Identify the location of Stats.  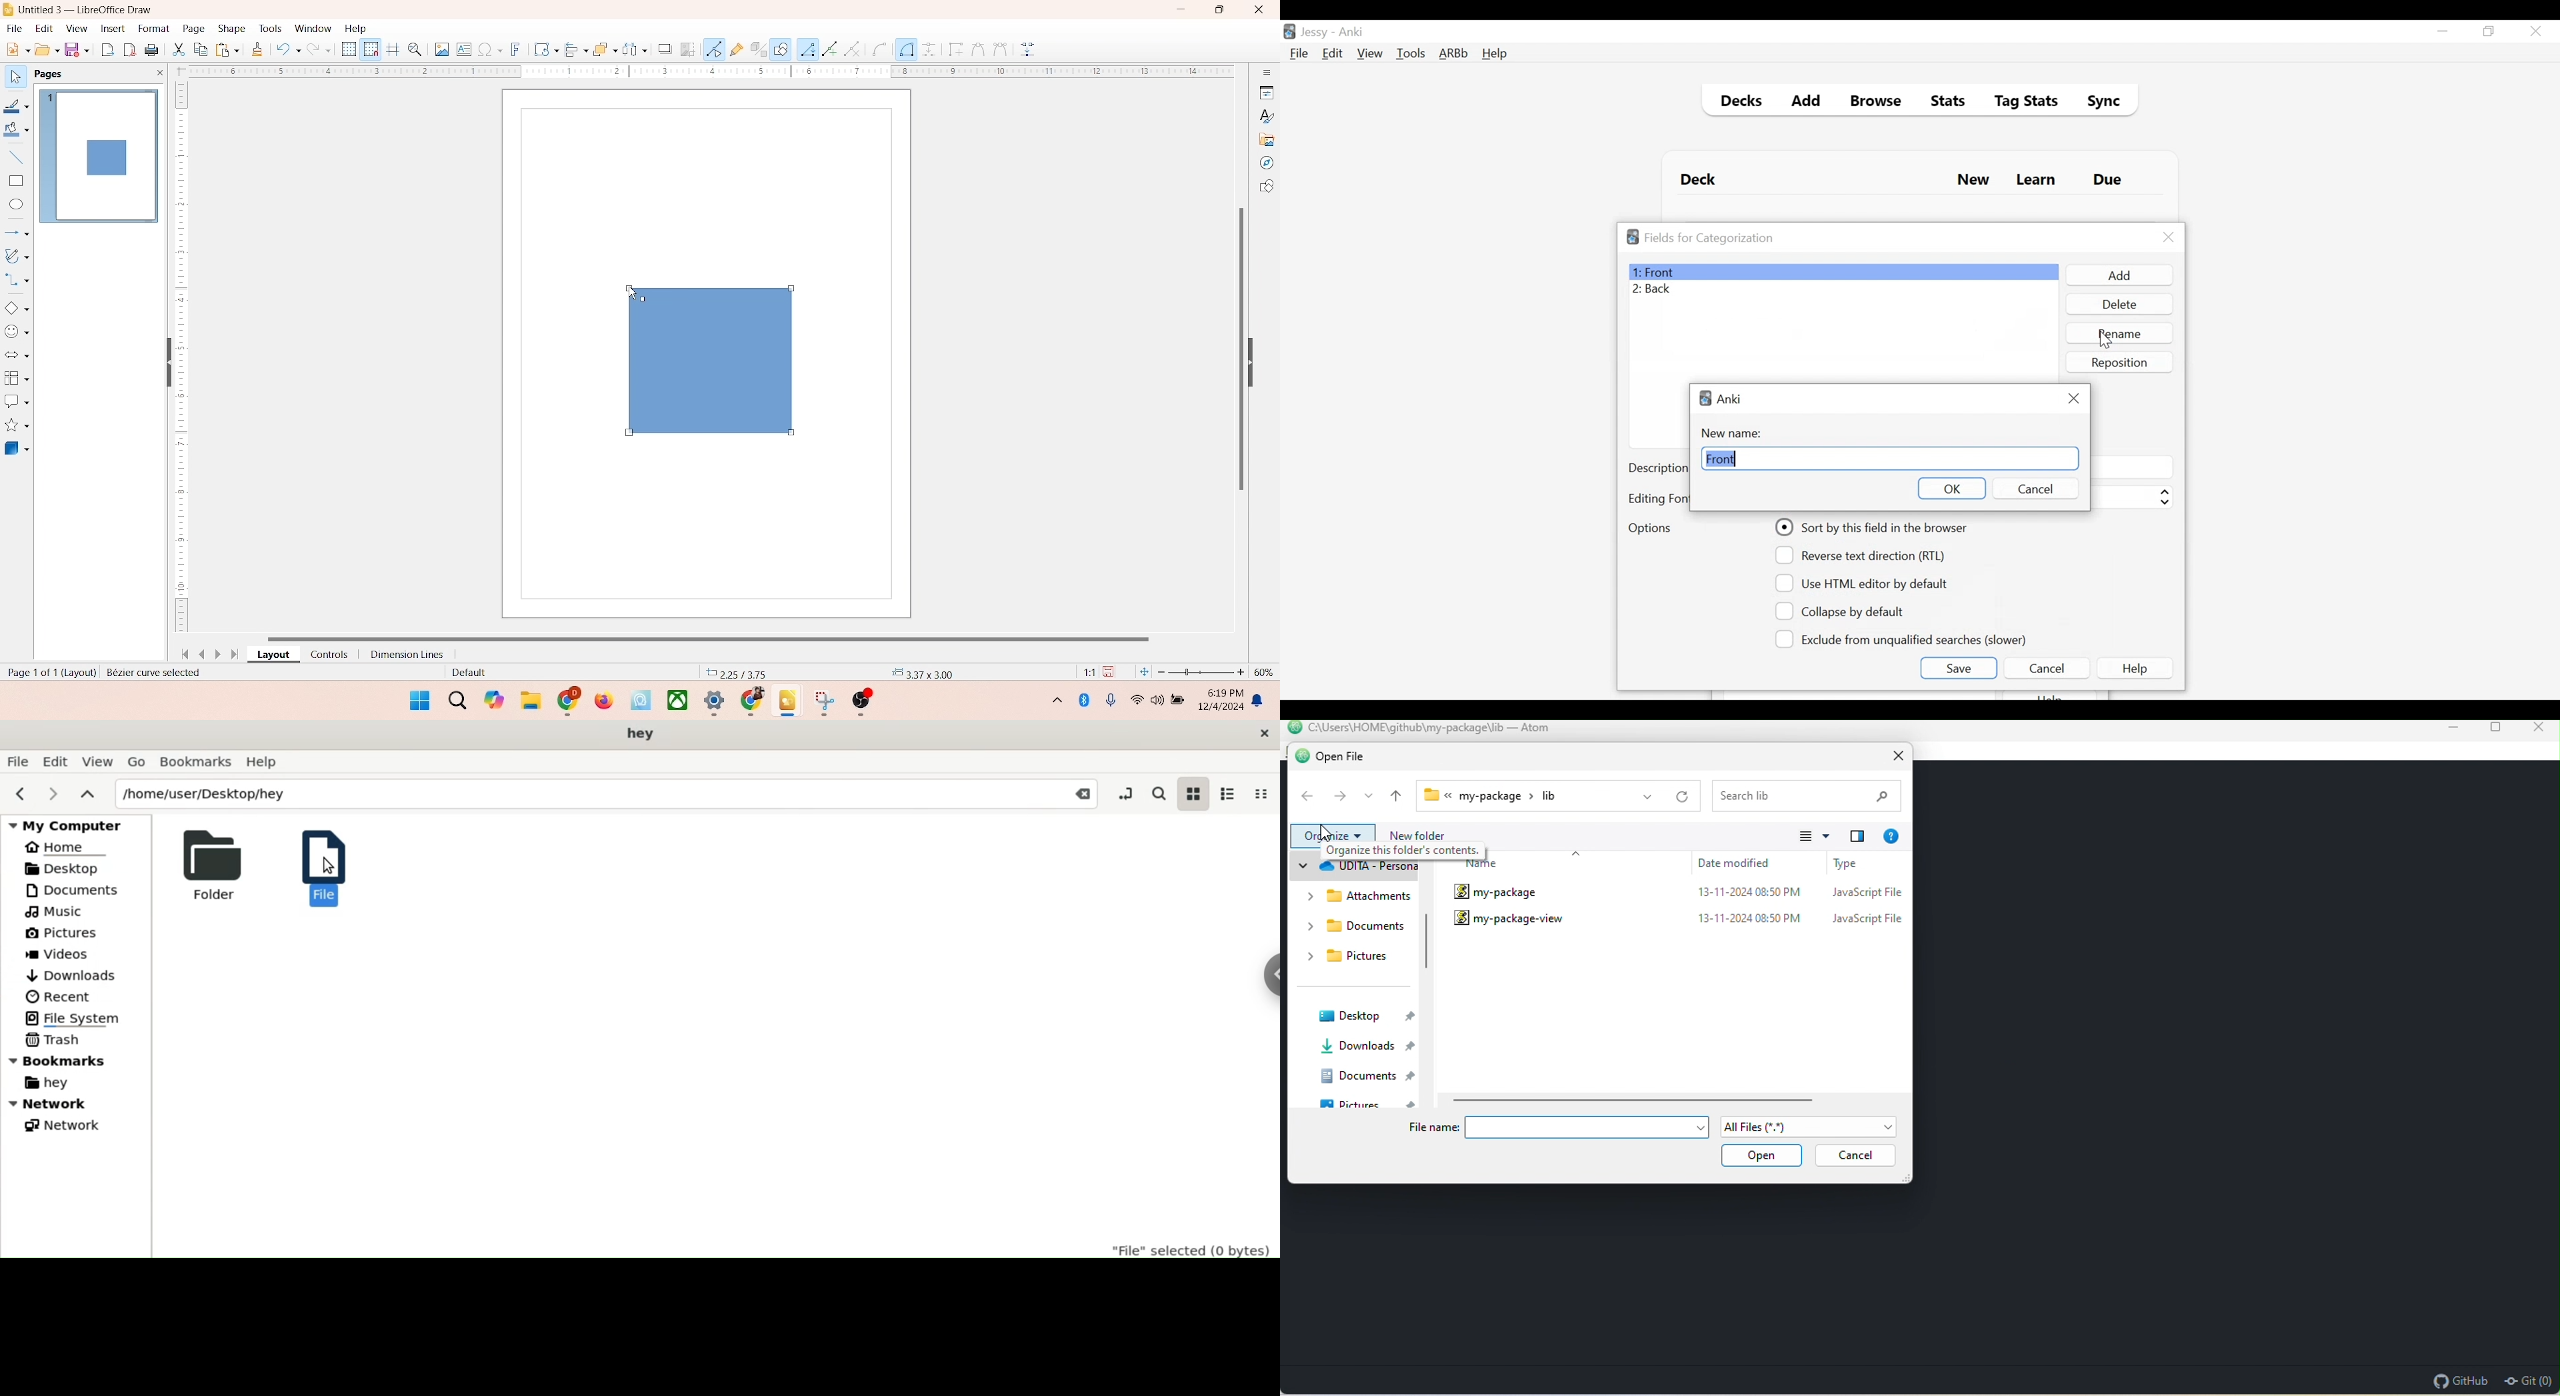
(1943, 101).